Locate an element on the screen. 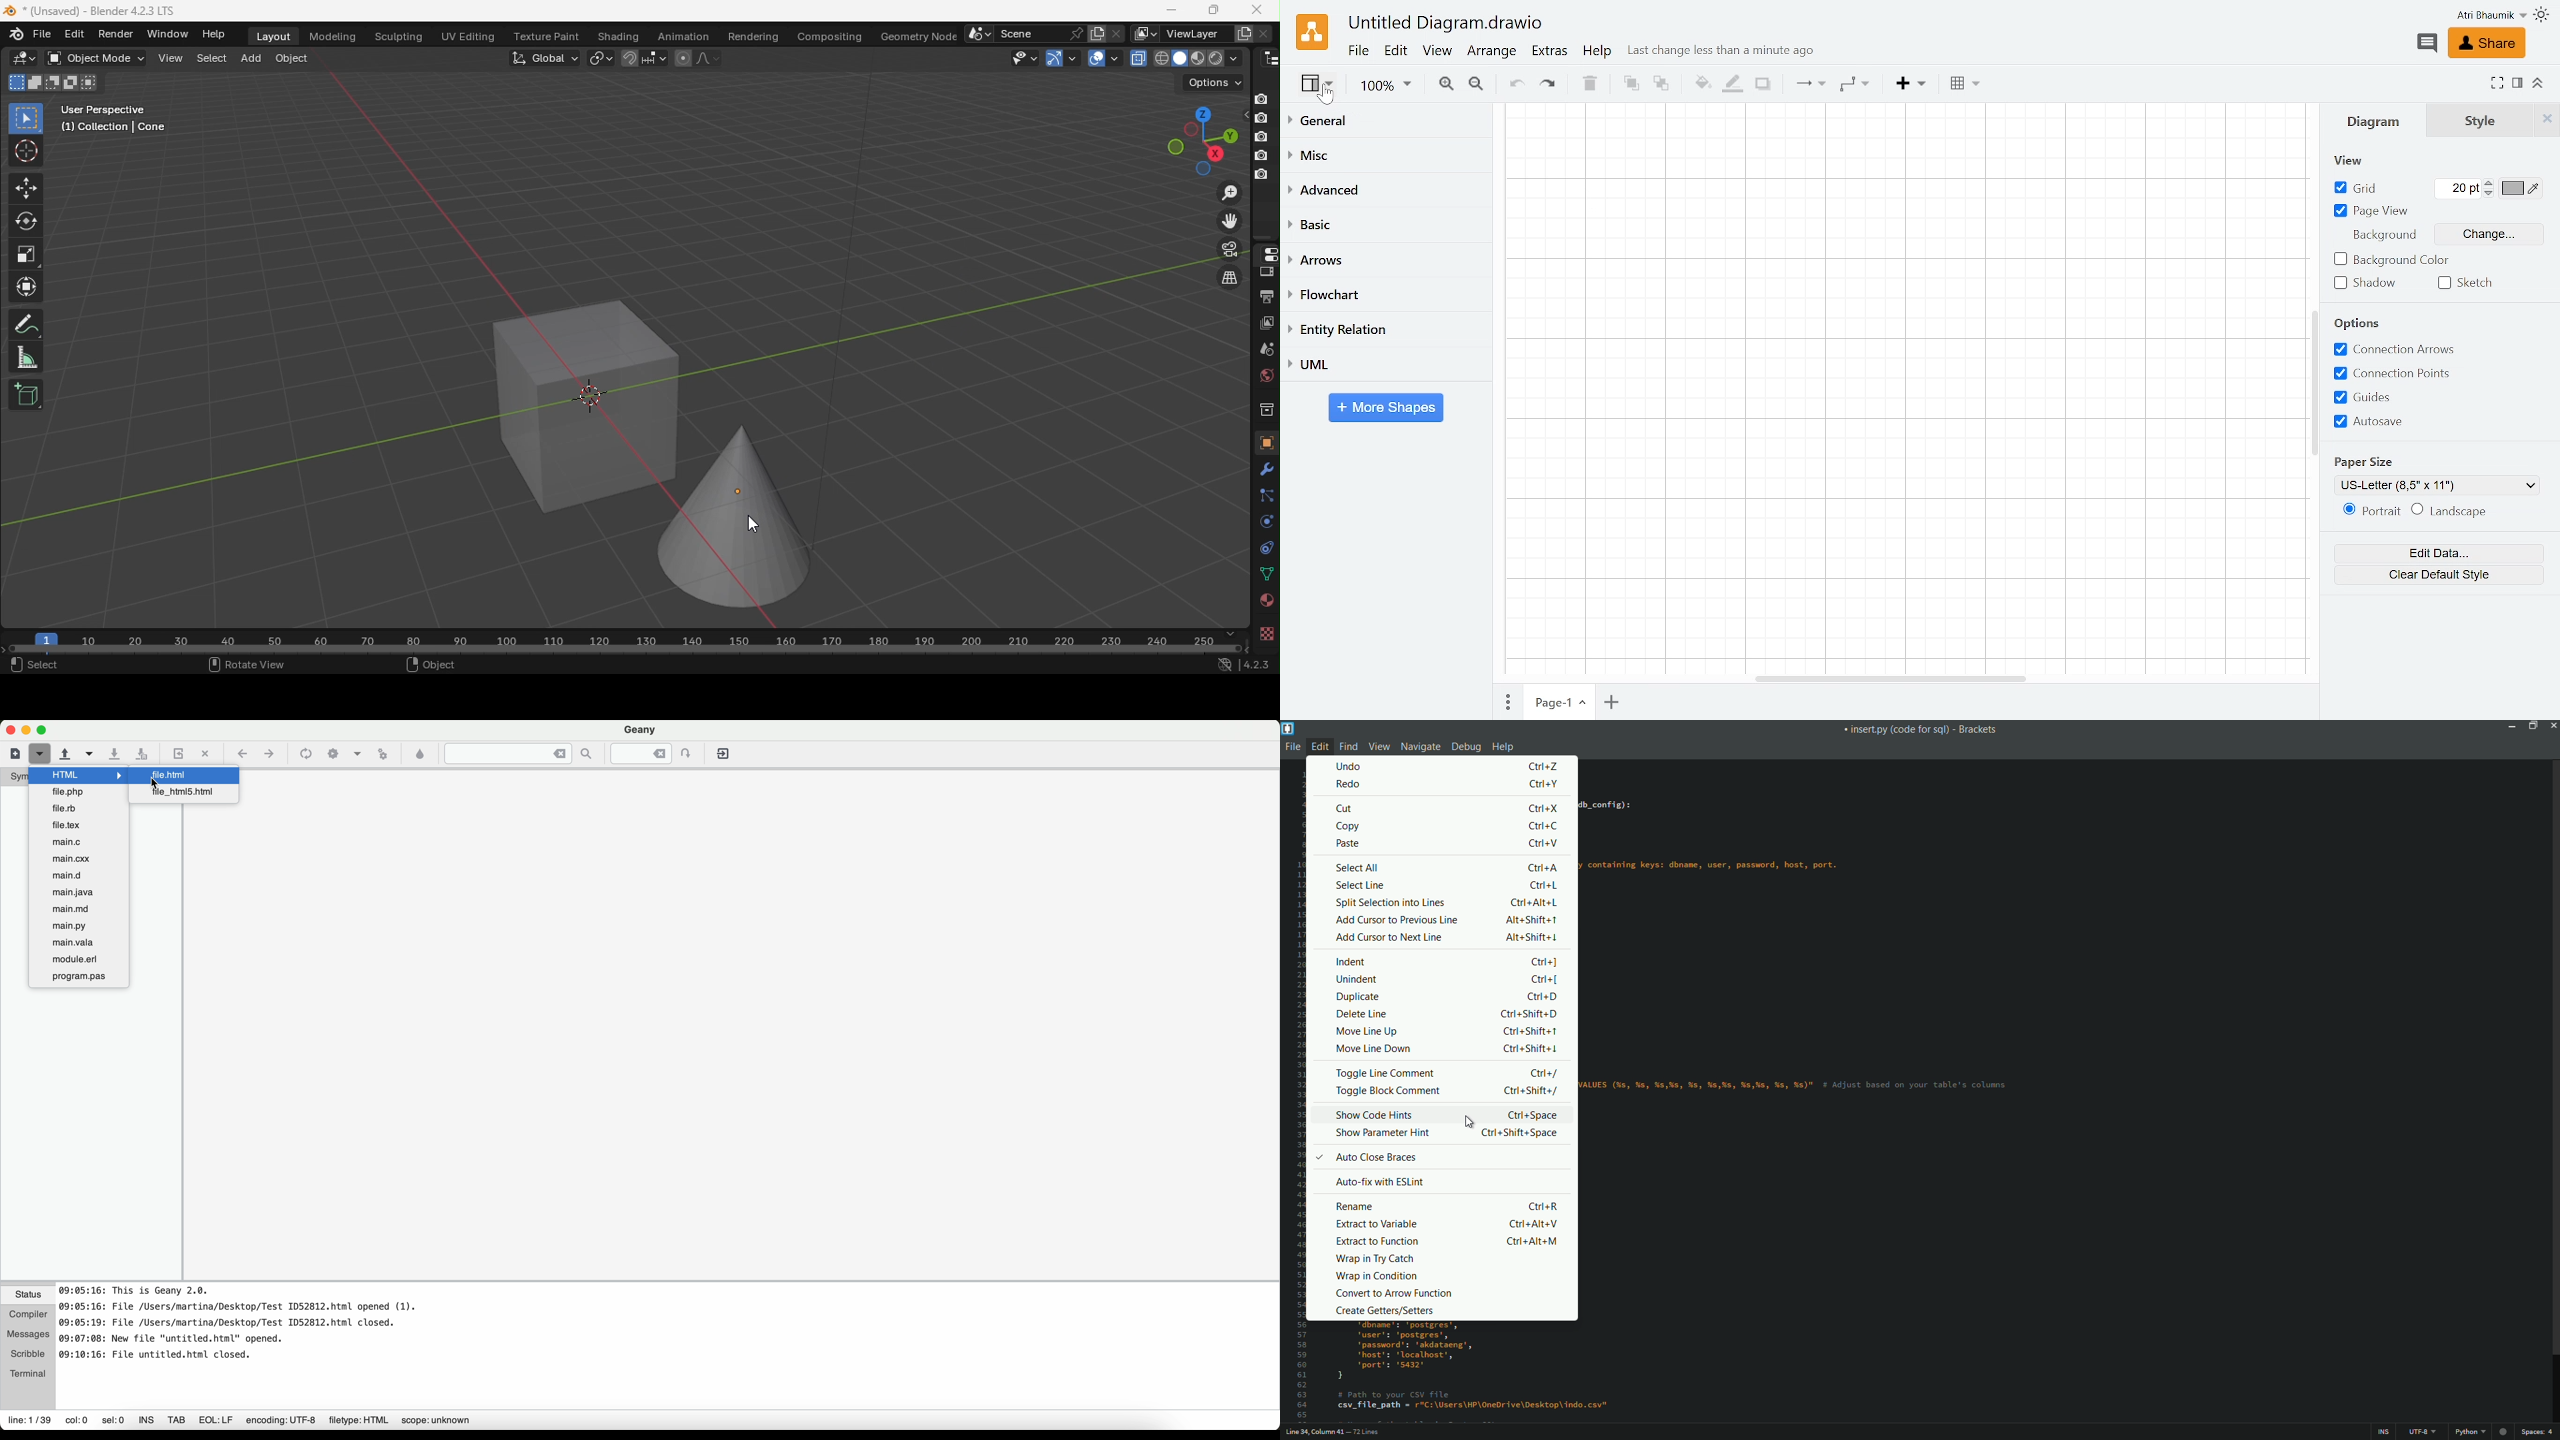  shading is located at coordinates (1232, 57).